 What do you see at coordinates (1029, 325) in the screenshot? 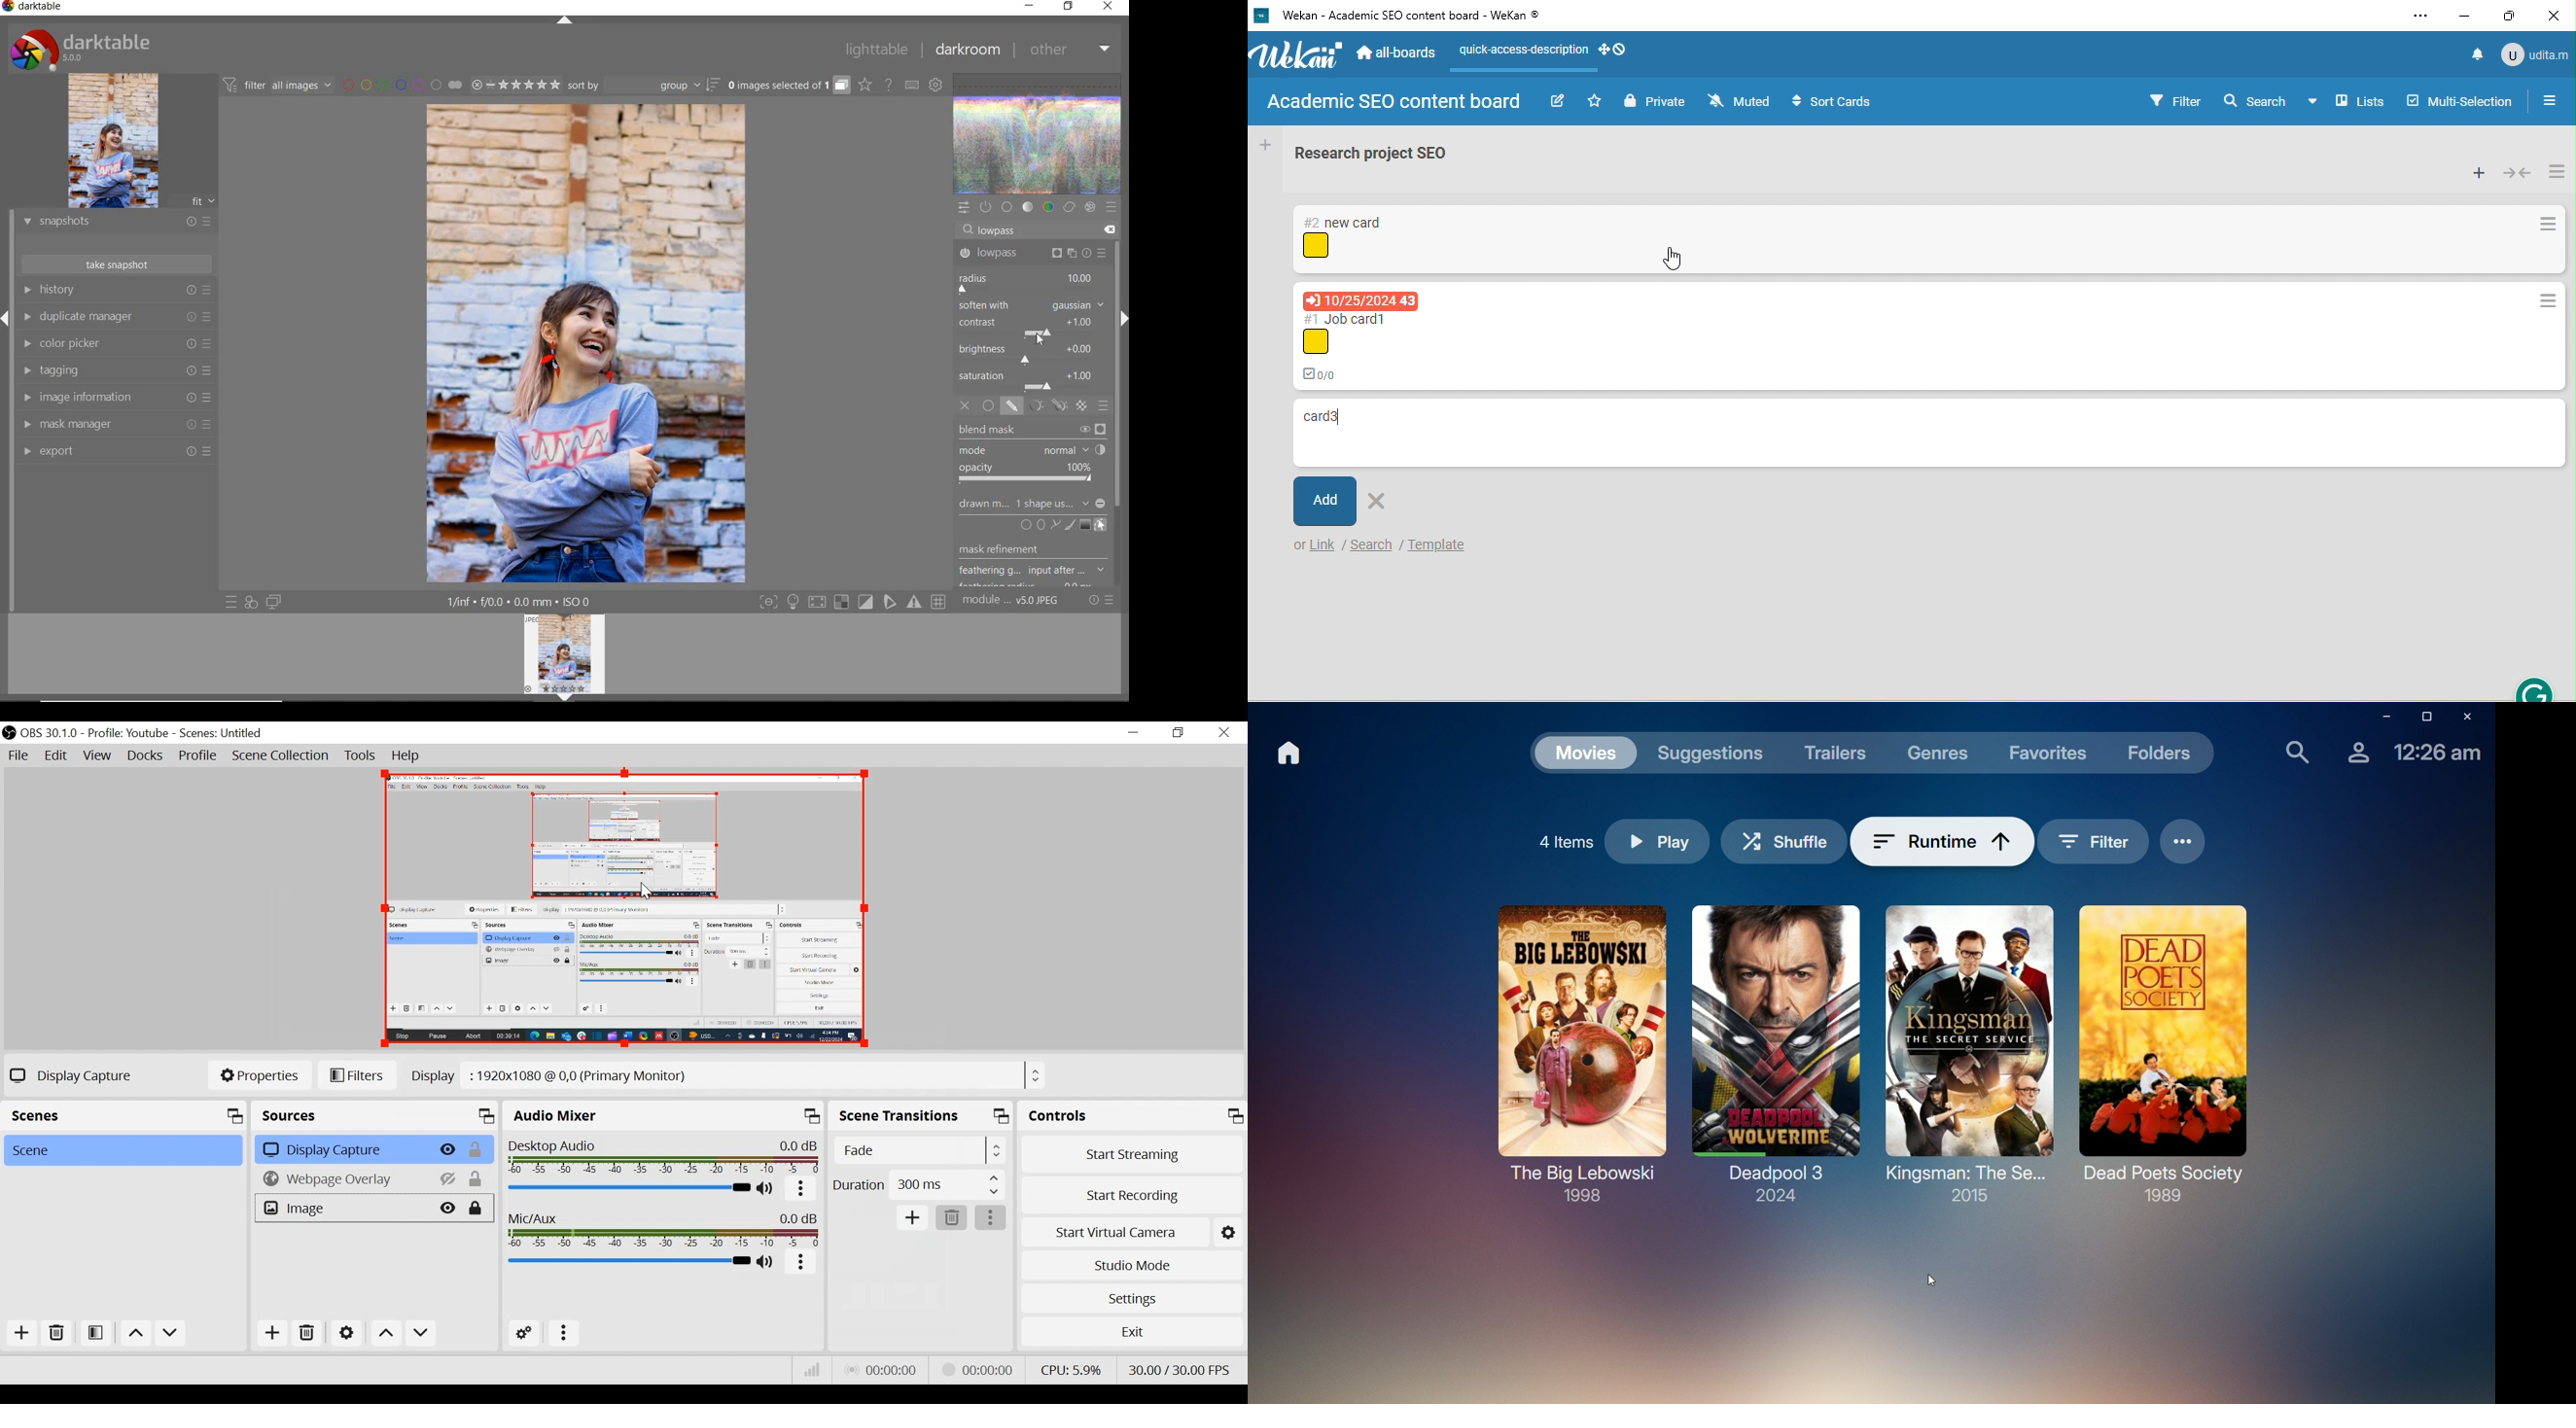
I see `contrast` at bounding box center [1029, 325].